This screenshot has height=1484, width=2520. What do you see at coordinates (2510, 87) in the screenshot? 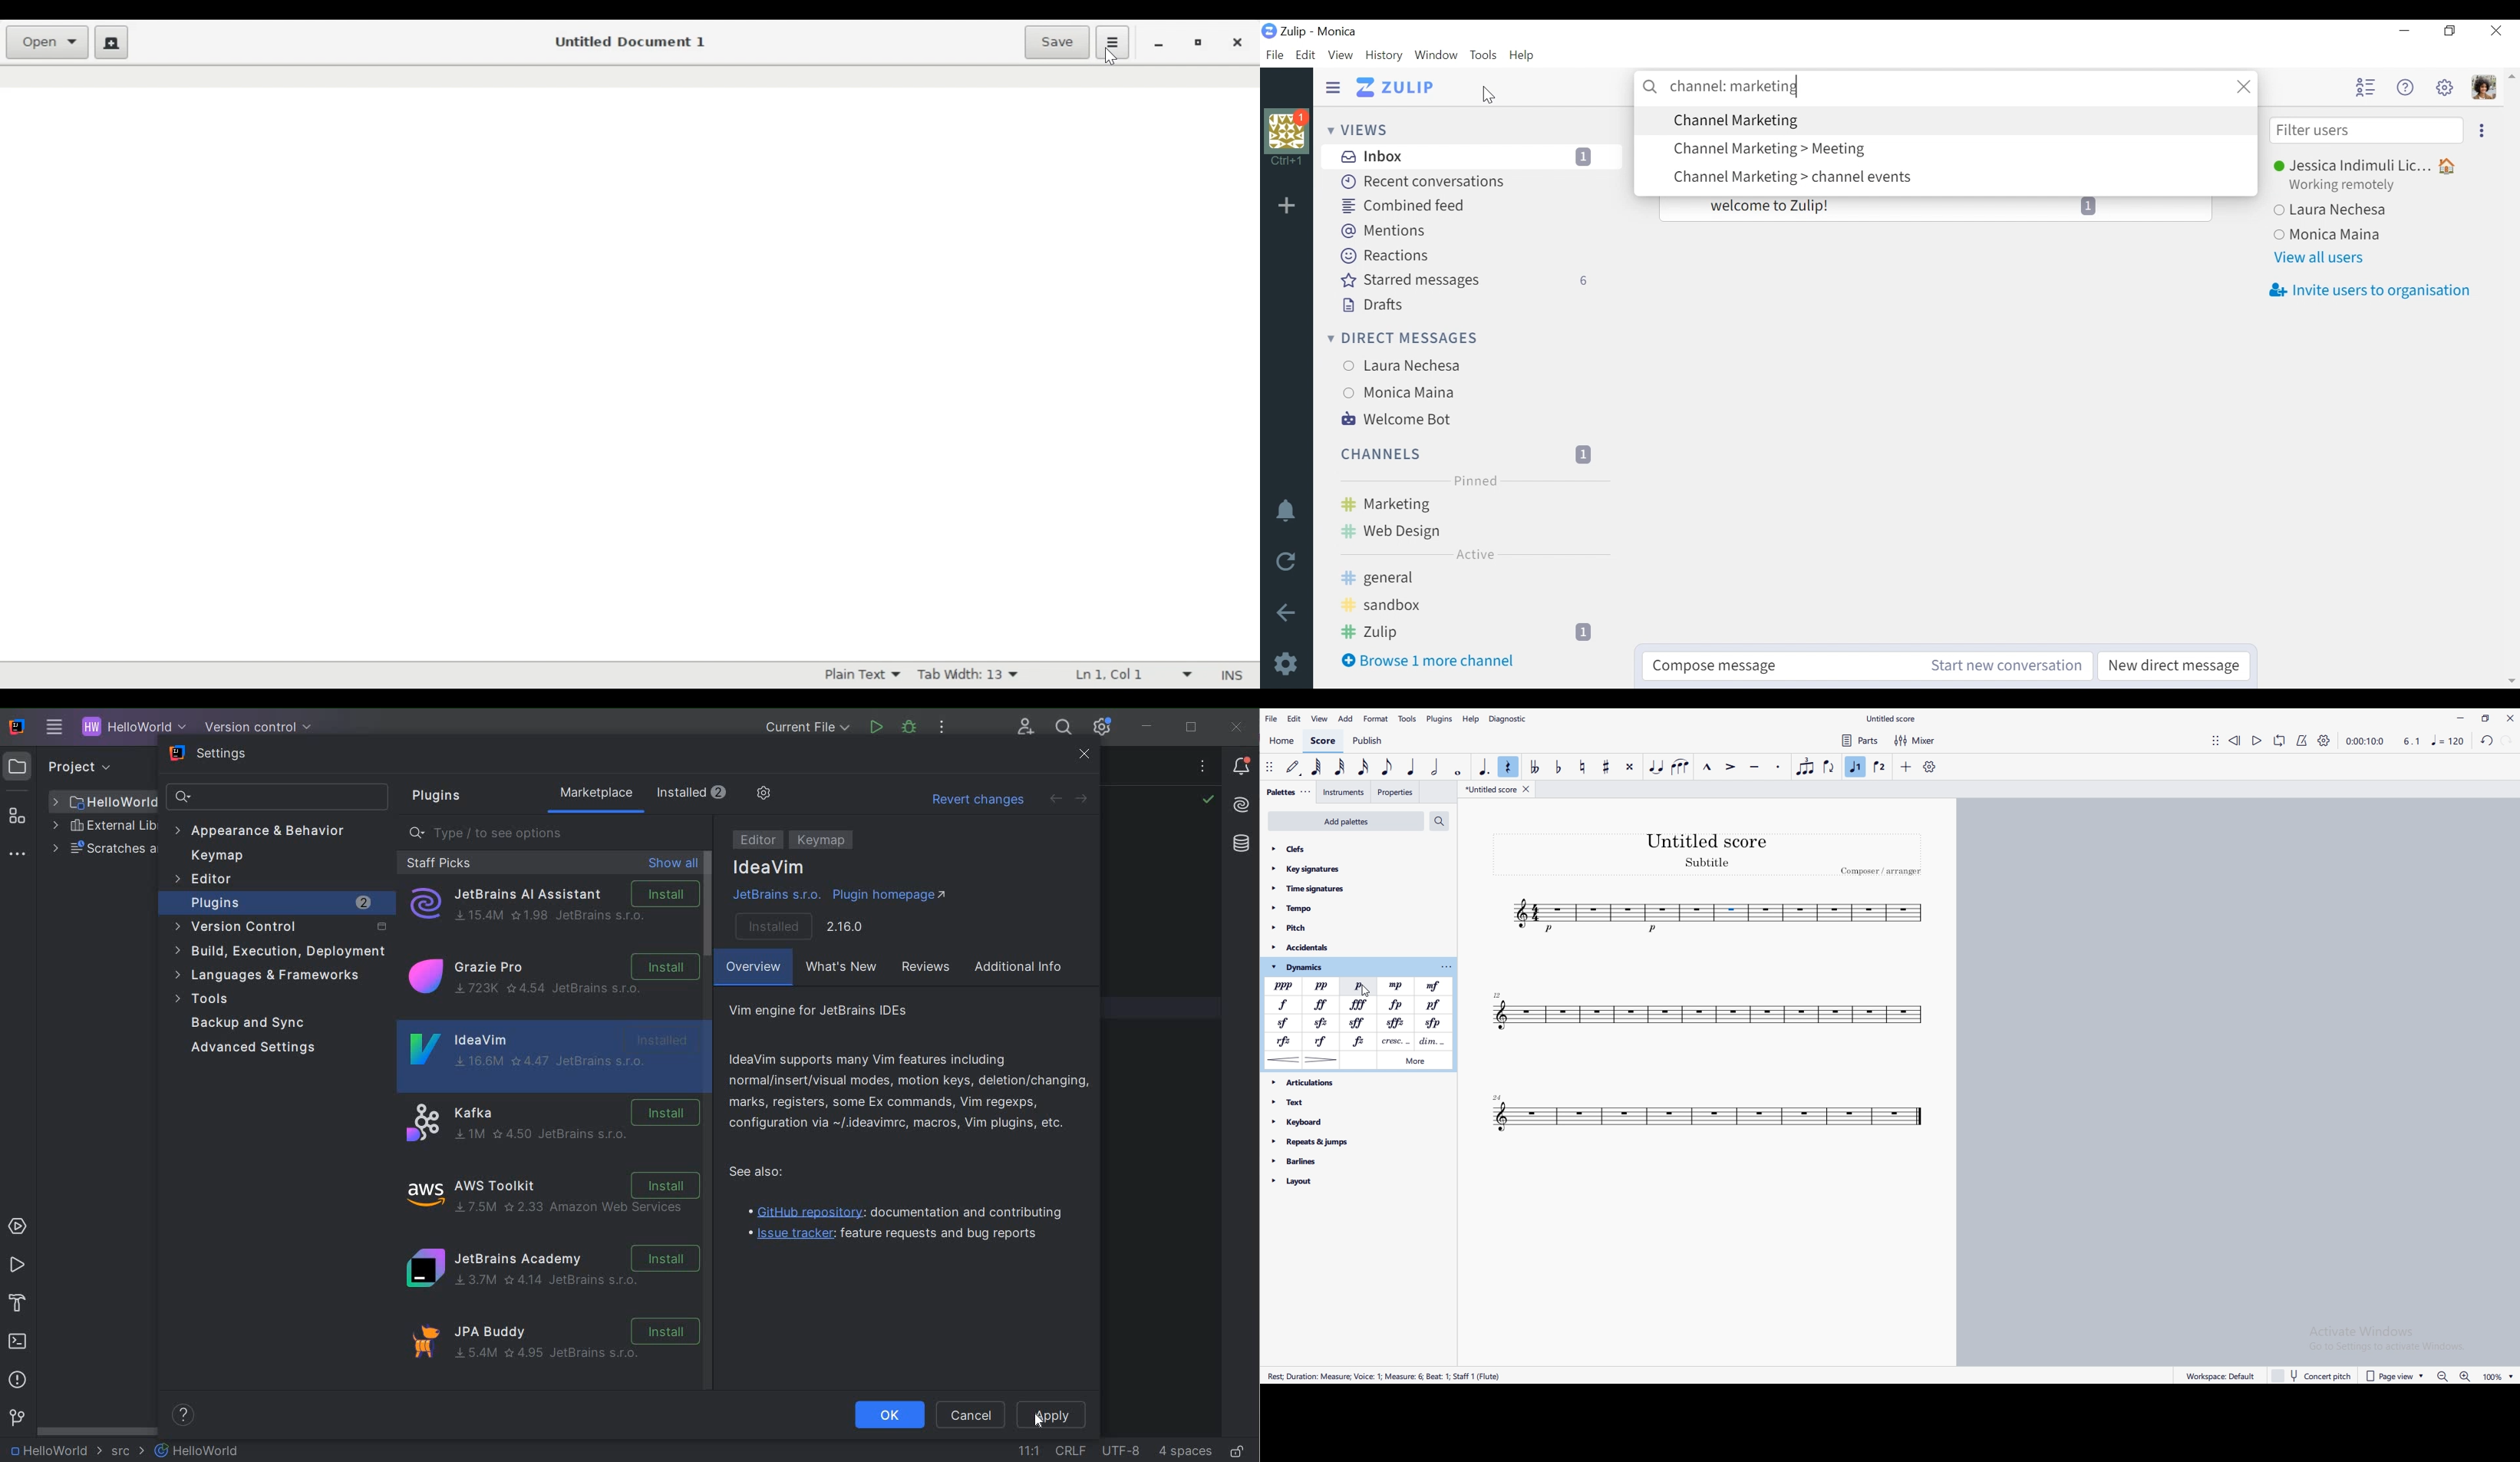
I see `scroll arrow` at bounding box center [2510, 87].